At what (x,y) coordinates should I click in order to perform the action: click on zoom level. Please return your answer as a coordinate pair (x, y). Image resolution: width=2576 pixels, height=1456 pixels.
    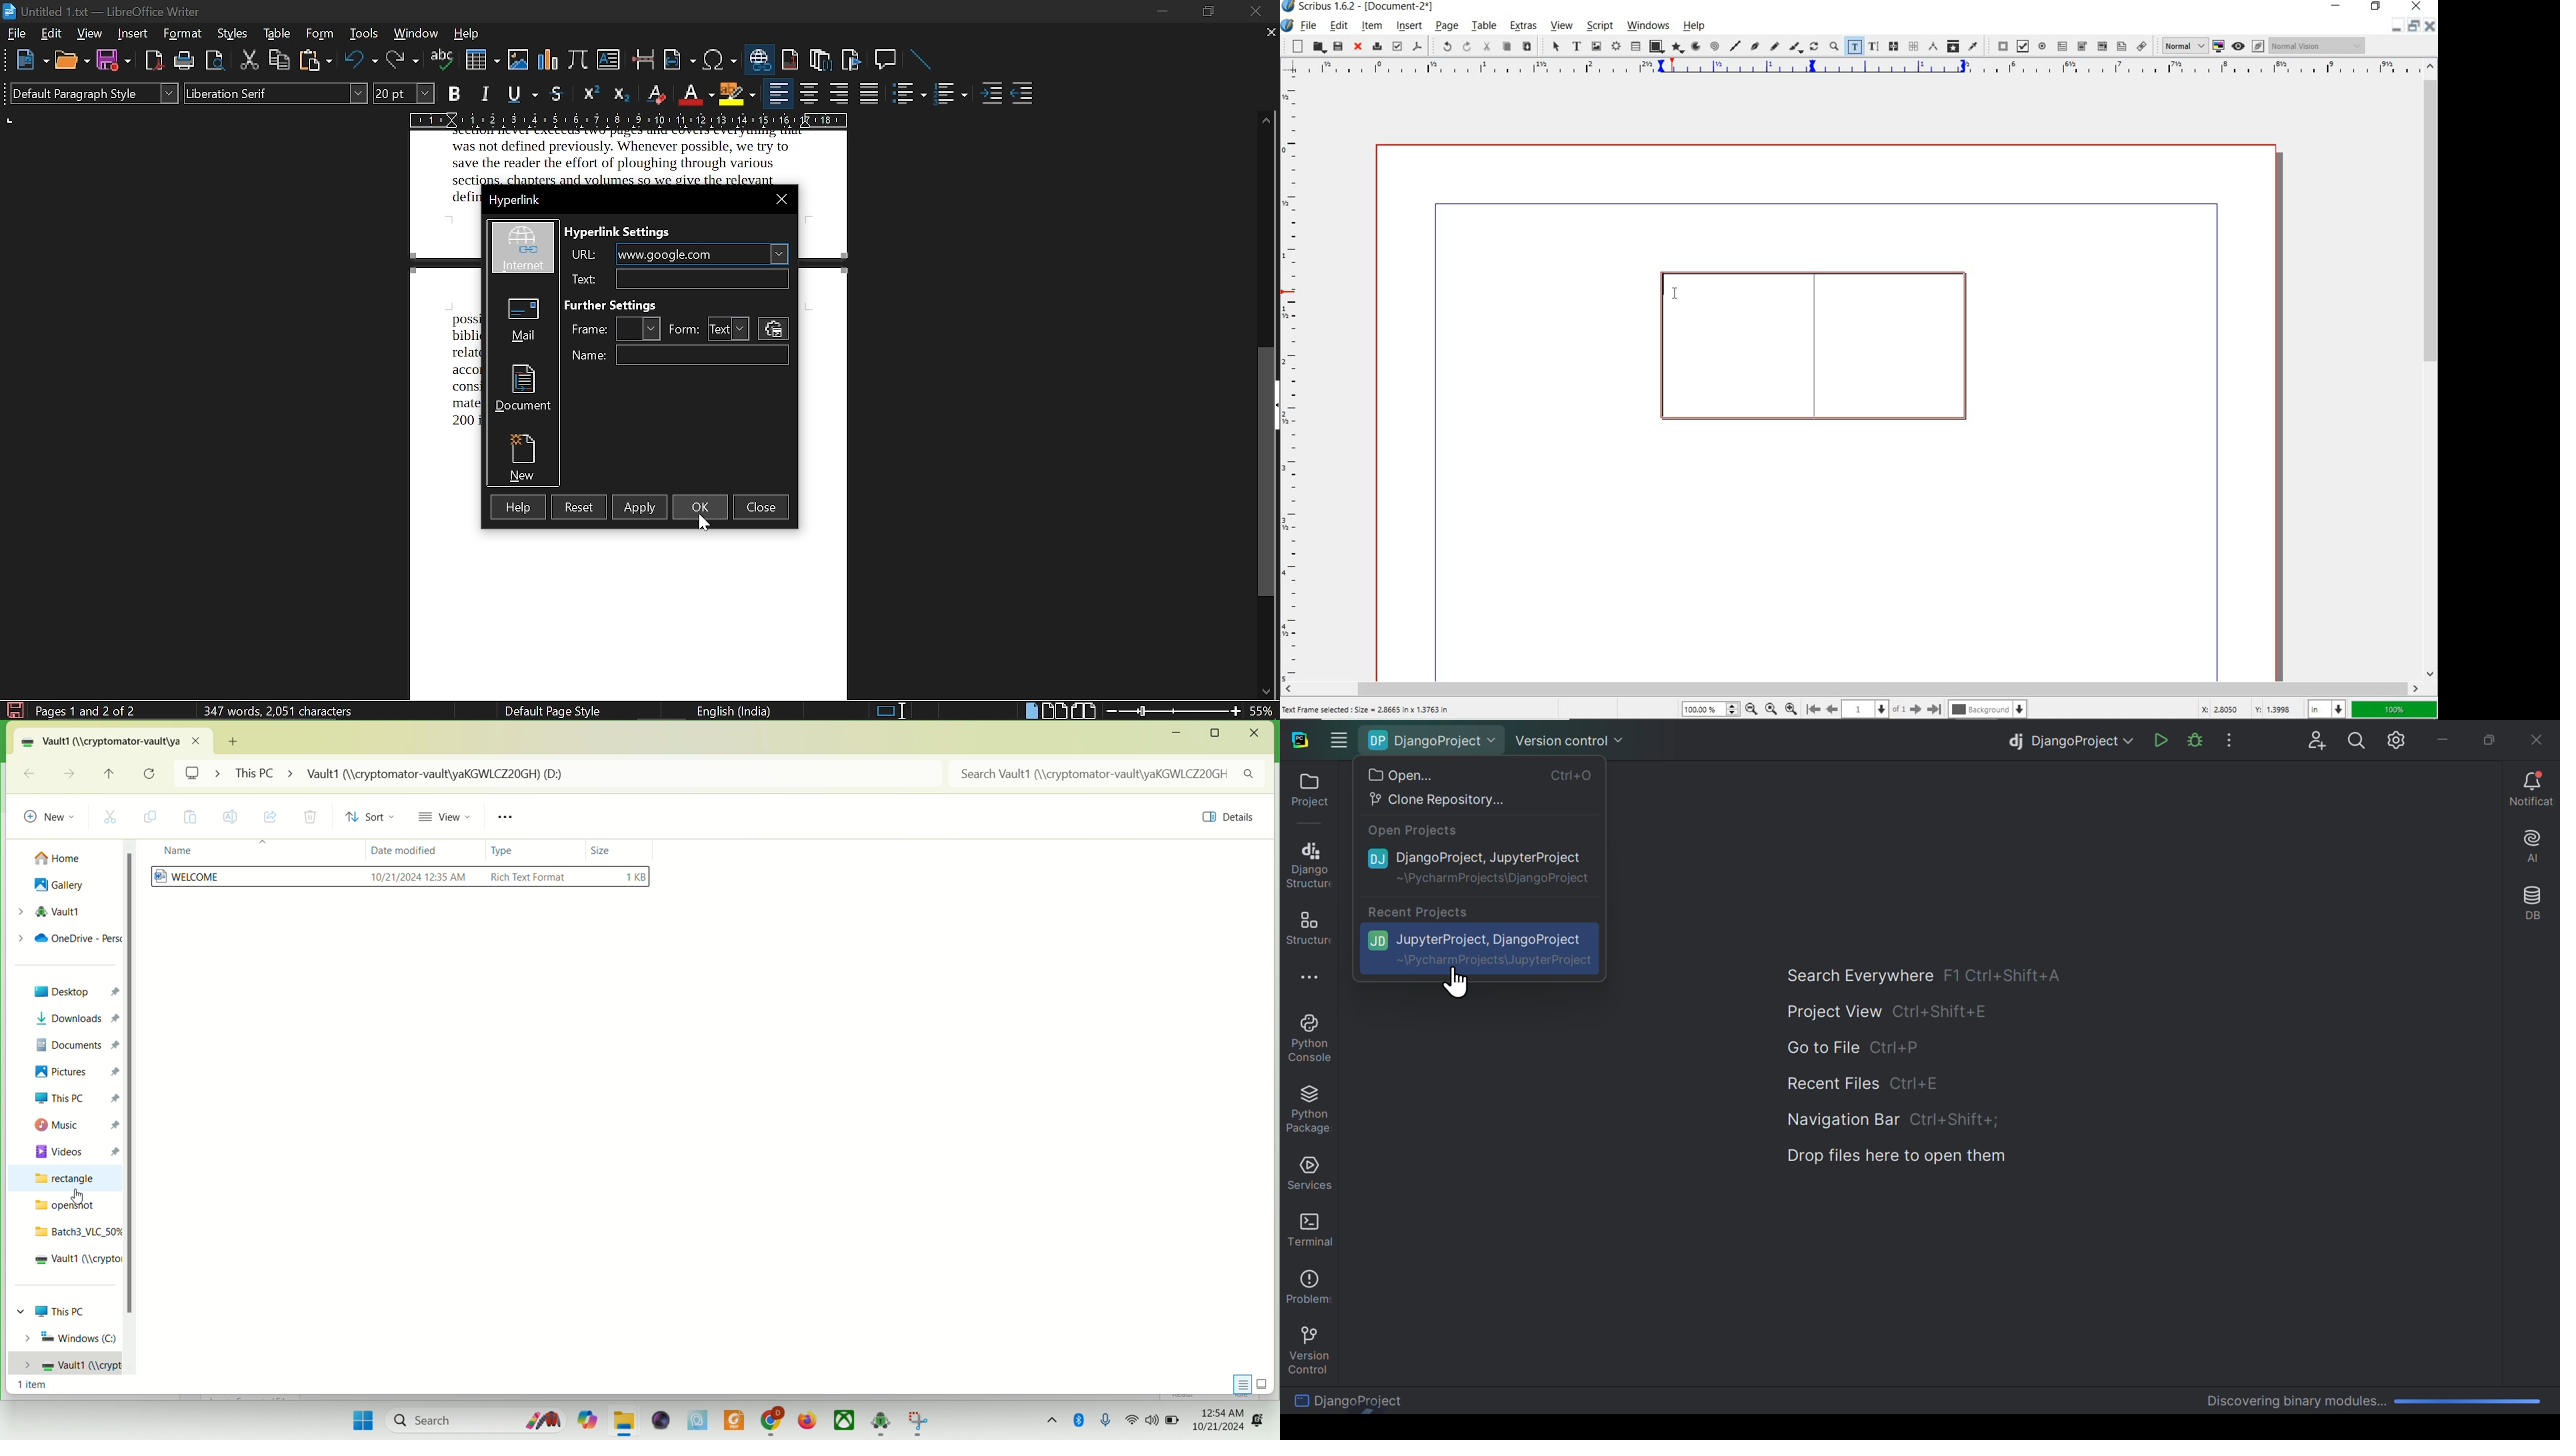
    Looking at the image, I should click on (1711, 709).